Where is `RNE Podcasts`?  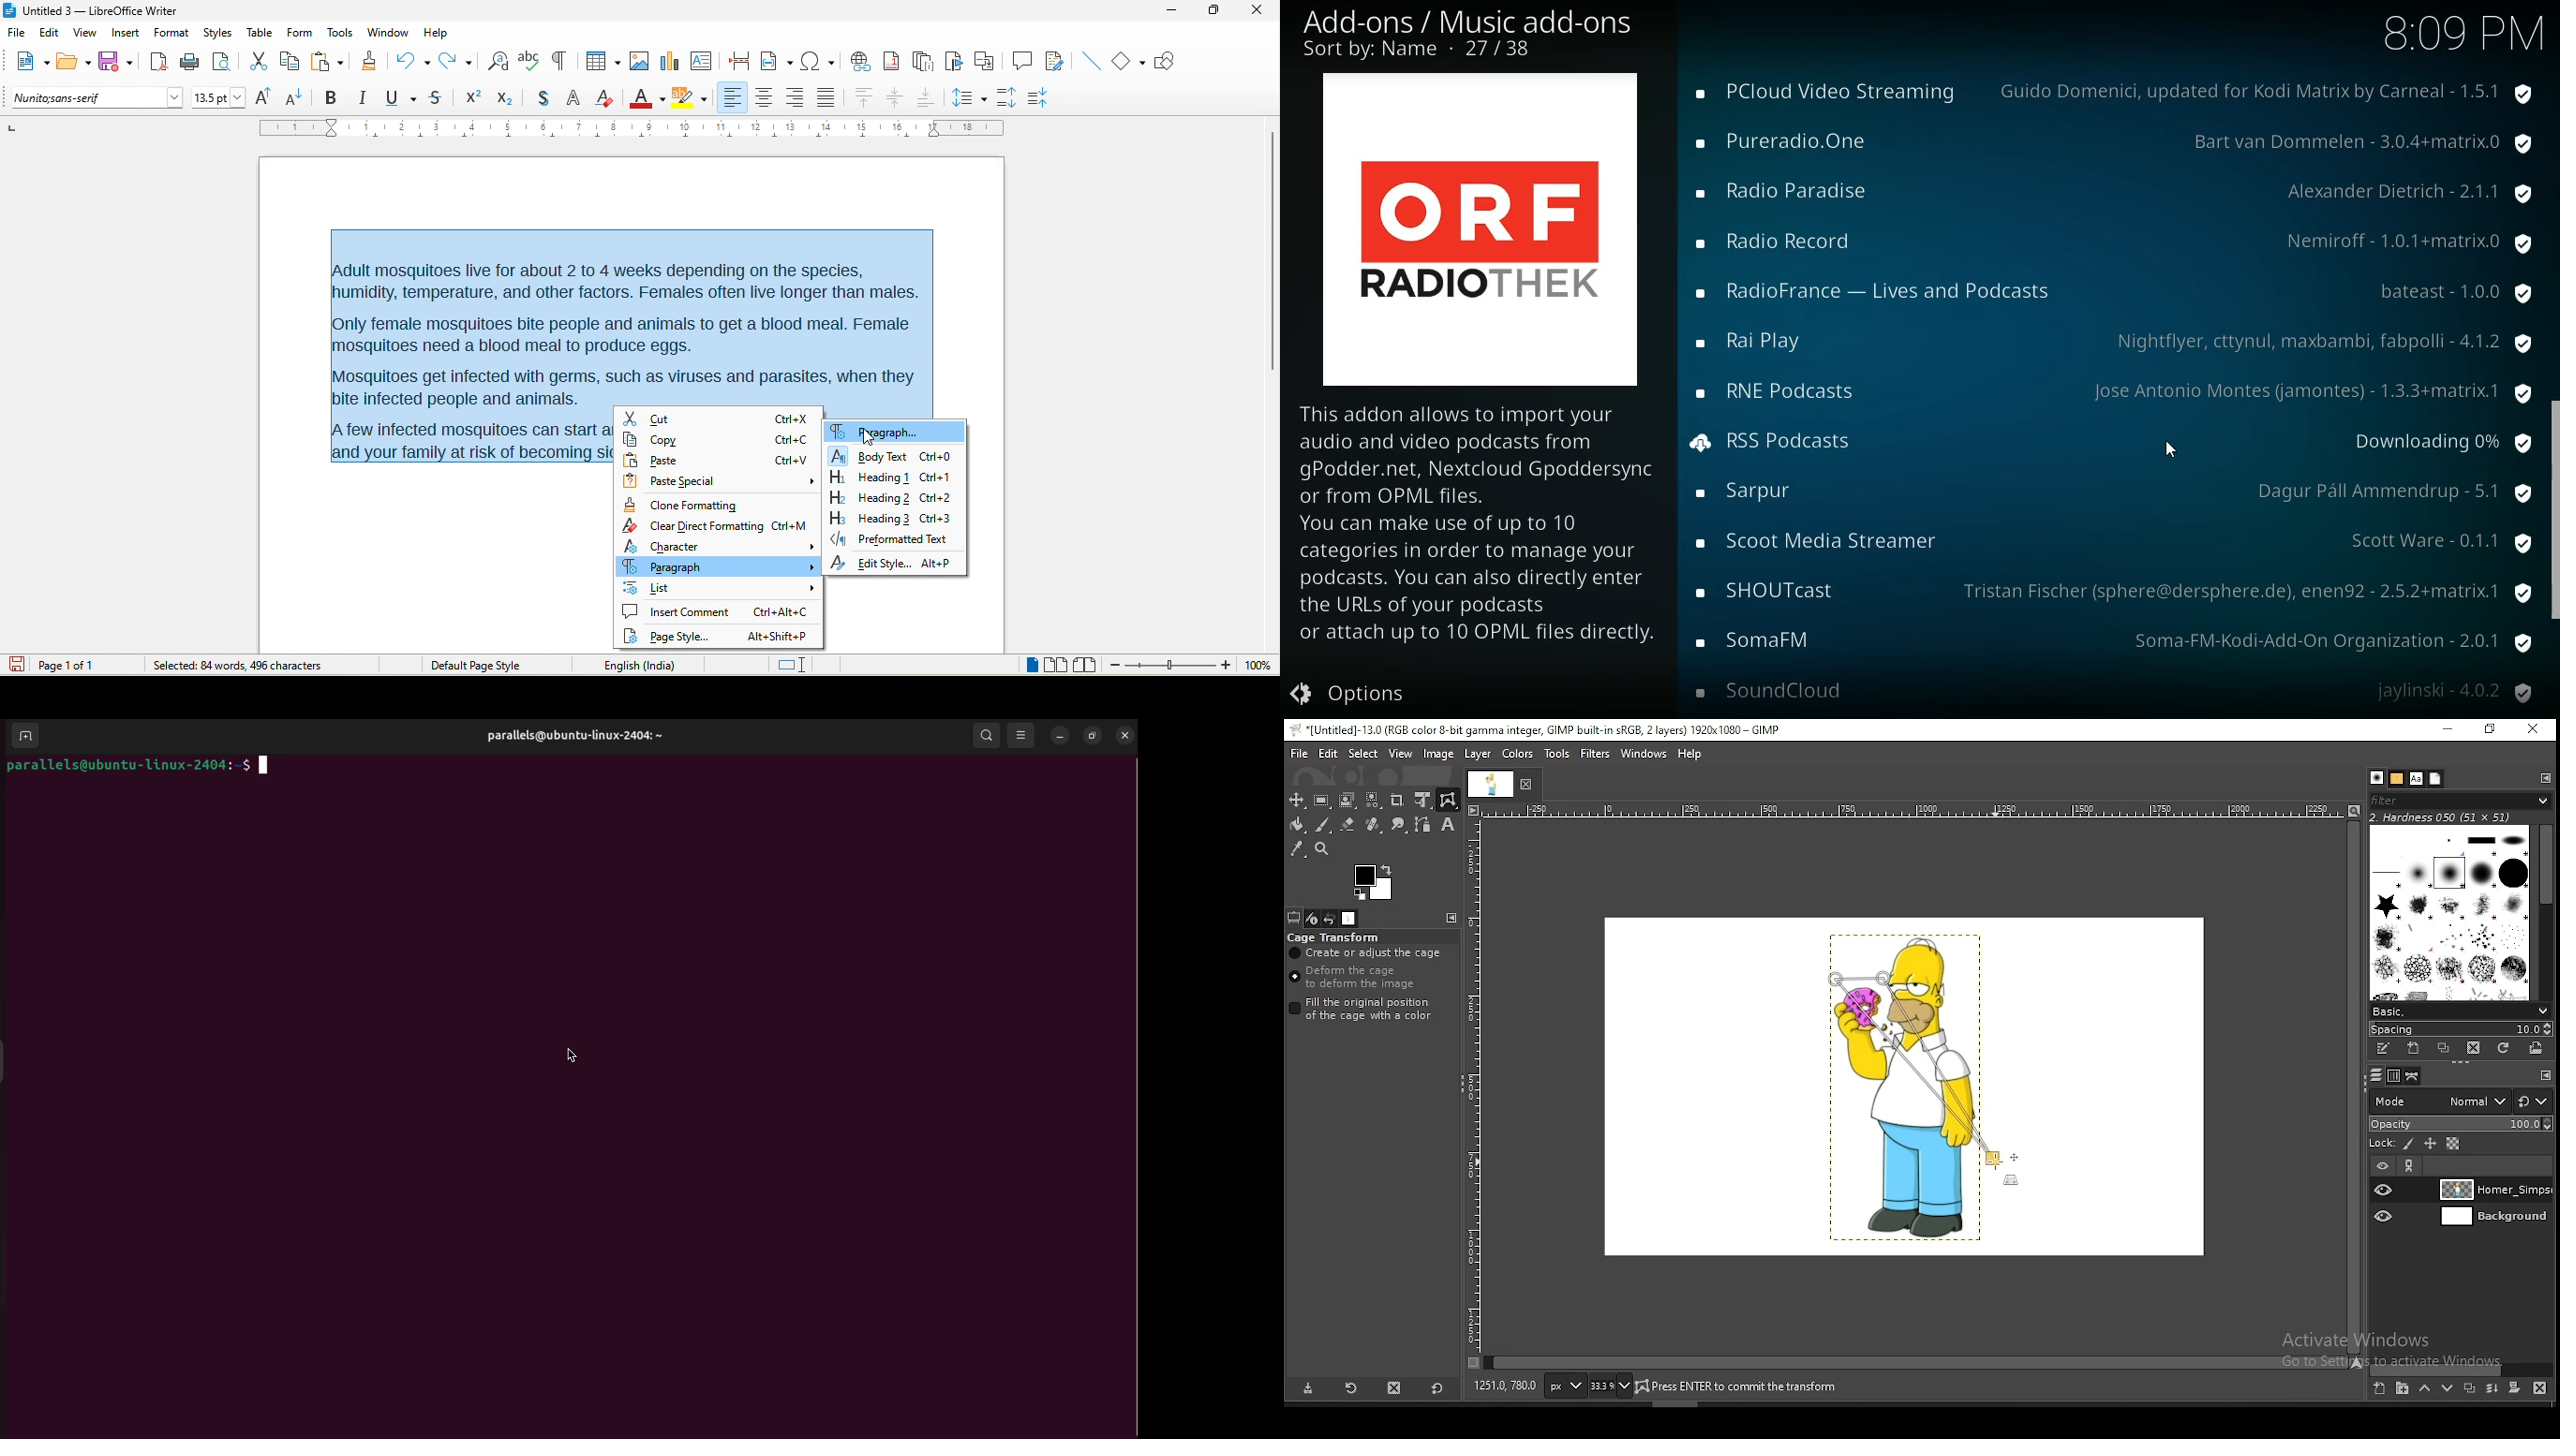
RNE Podcasts is located at coordinates (1780, 394).